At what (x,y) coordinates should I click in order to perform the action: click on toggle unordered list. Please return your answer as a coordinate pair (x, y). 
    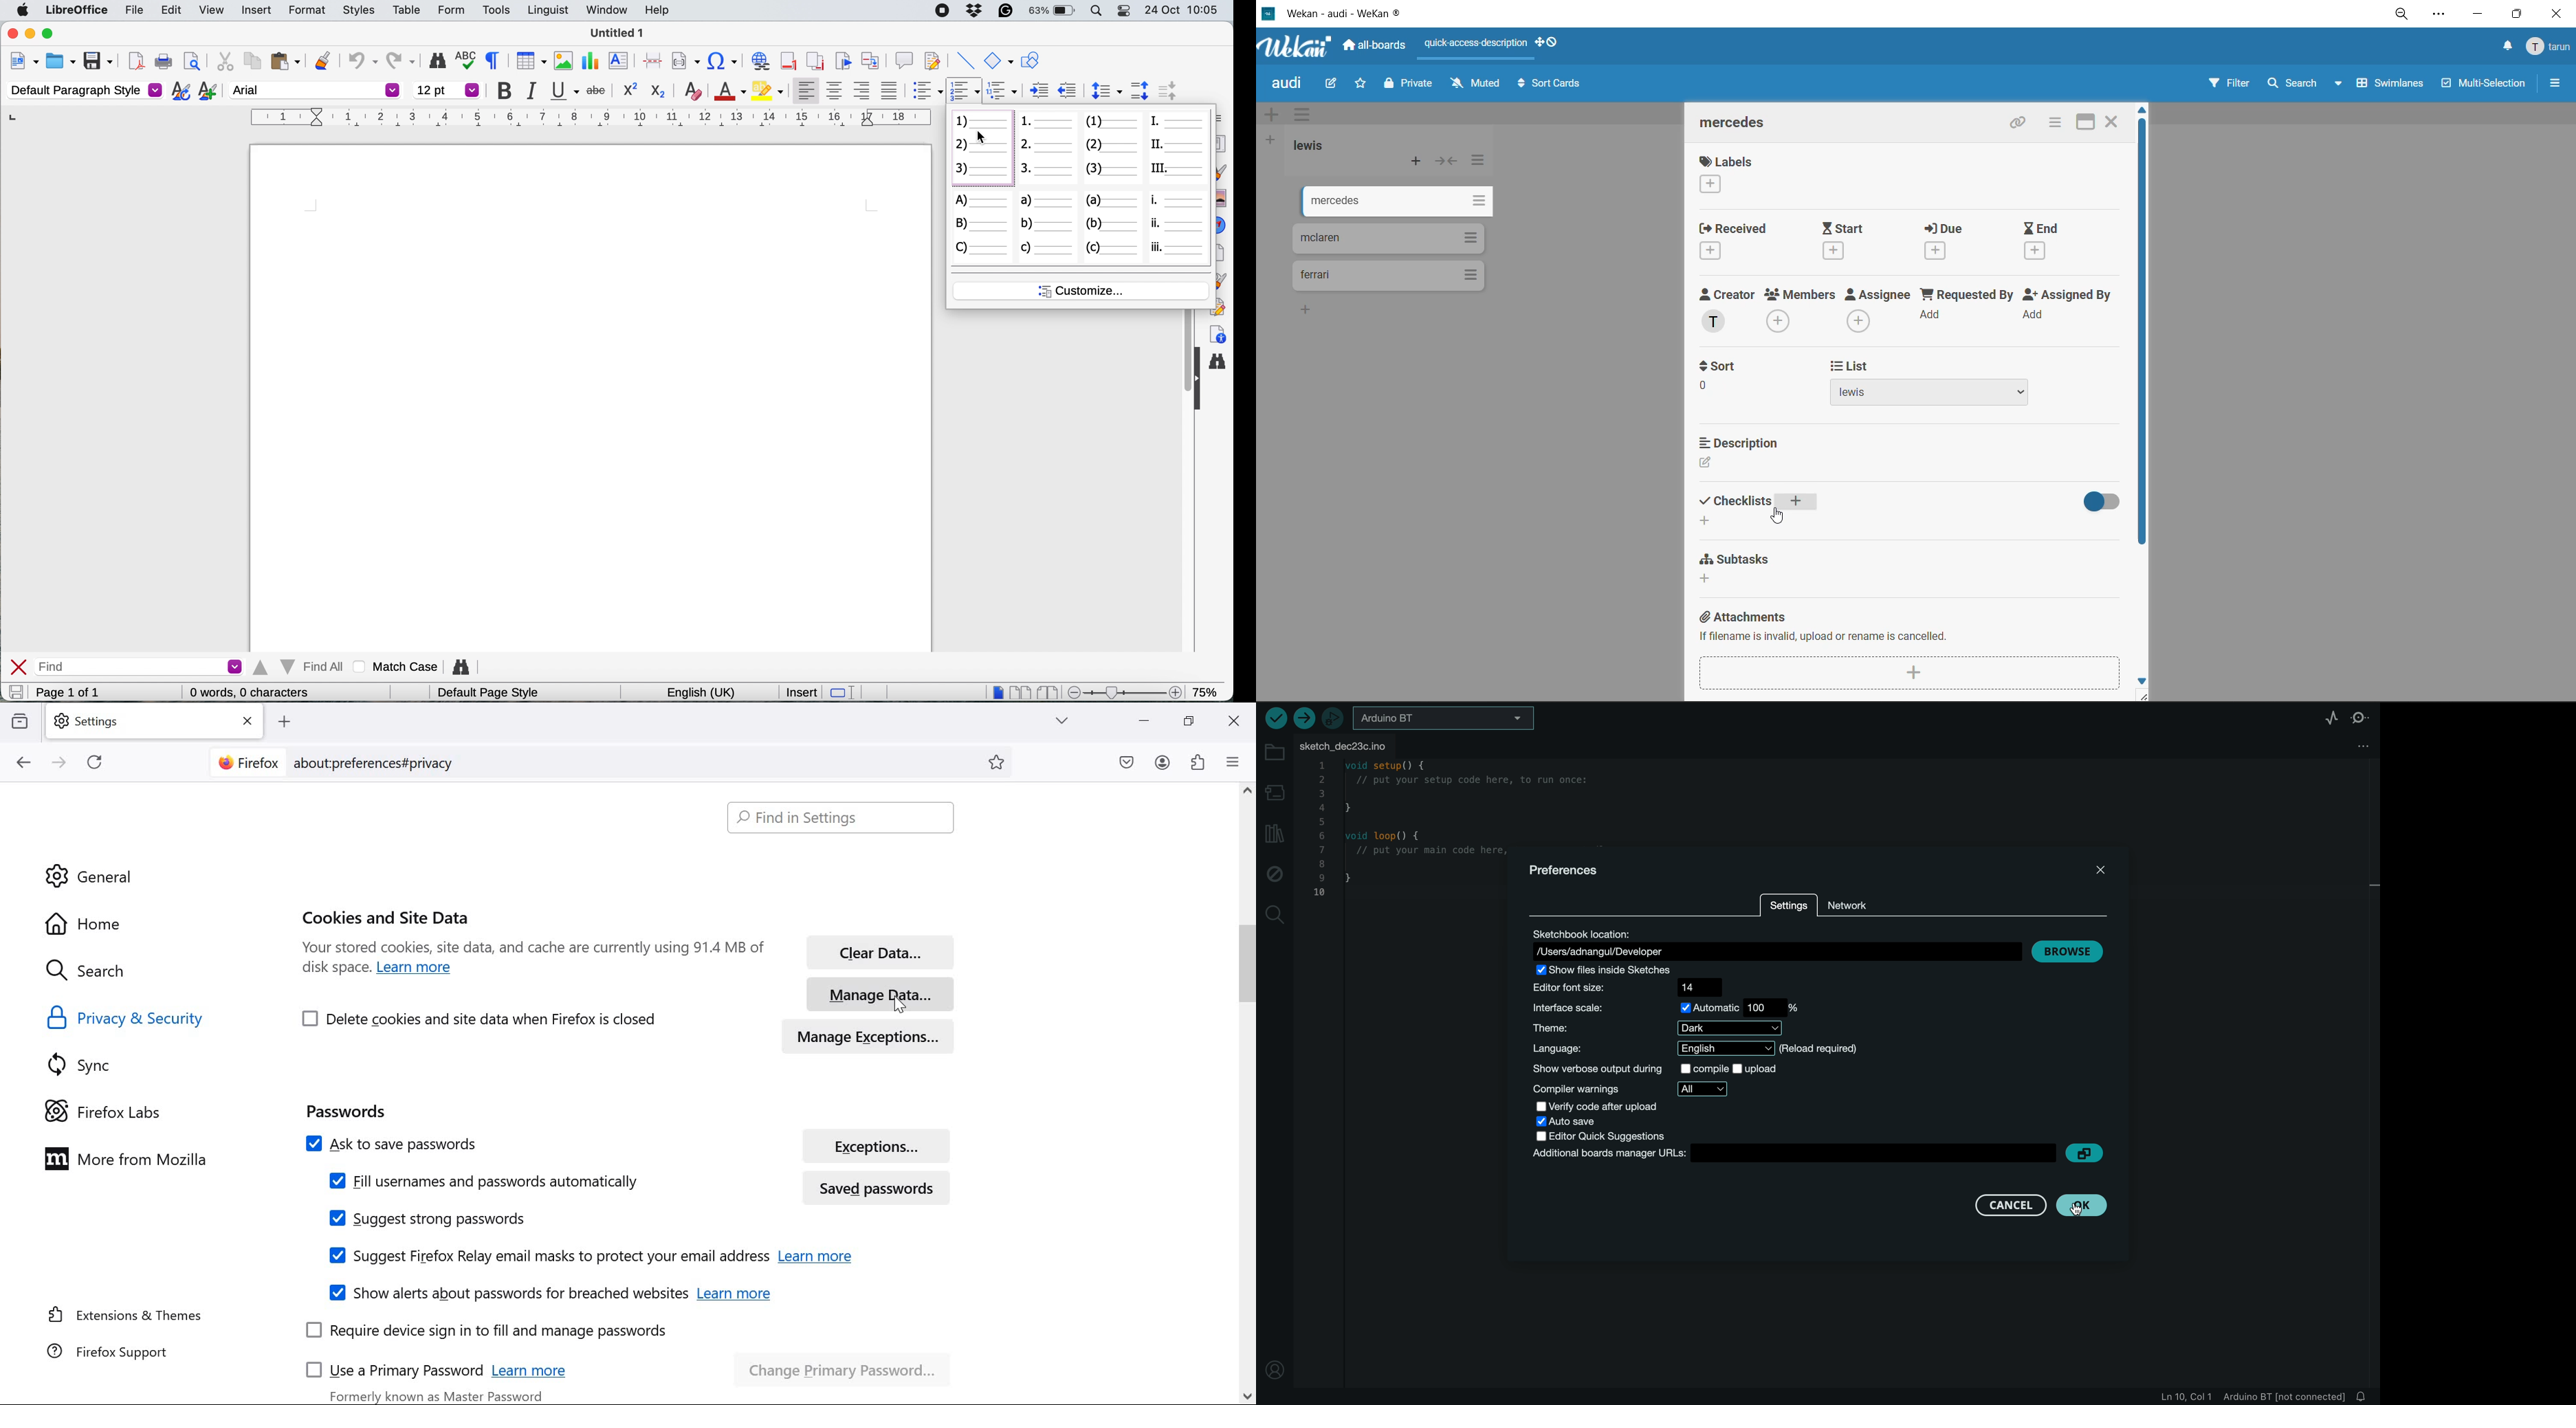
    Looking at the image, I should click on (929, 93).